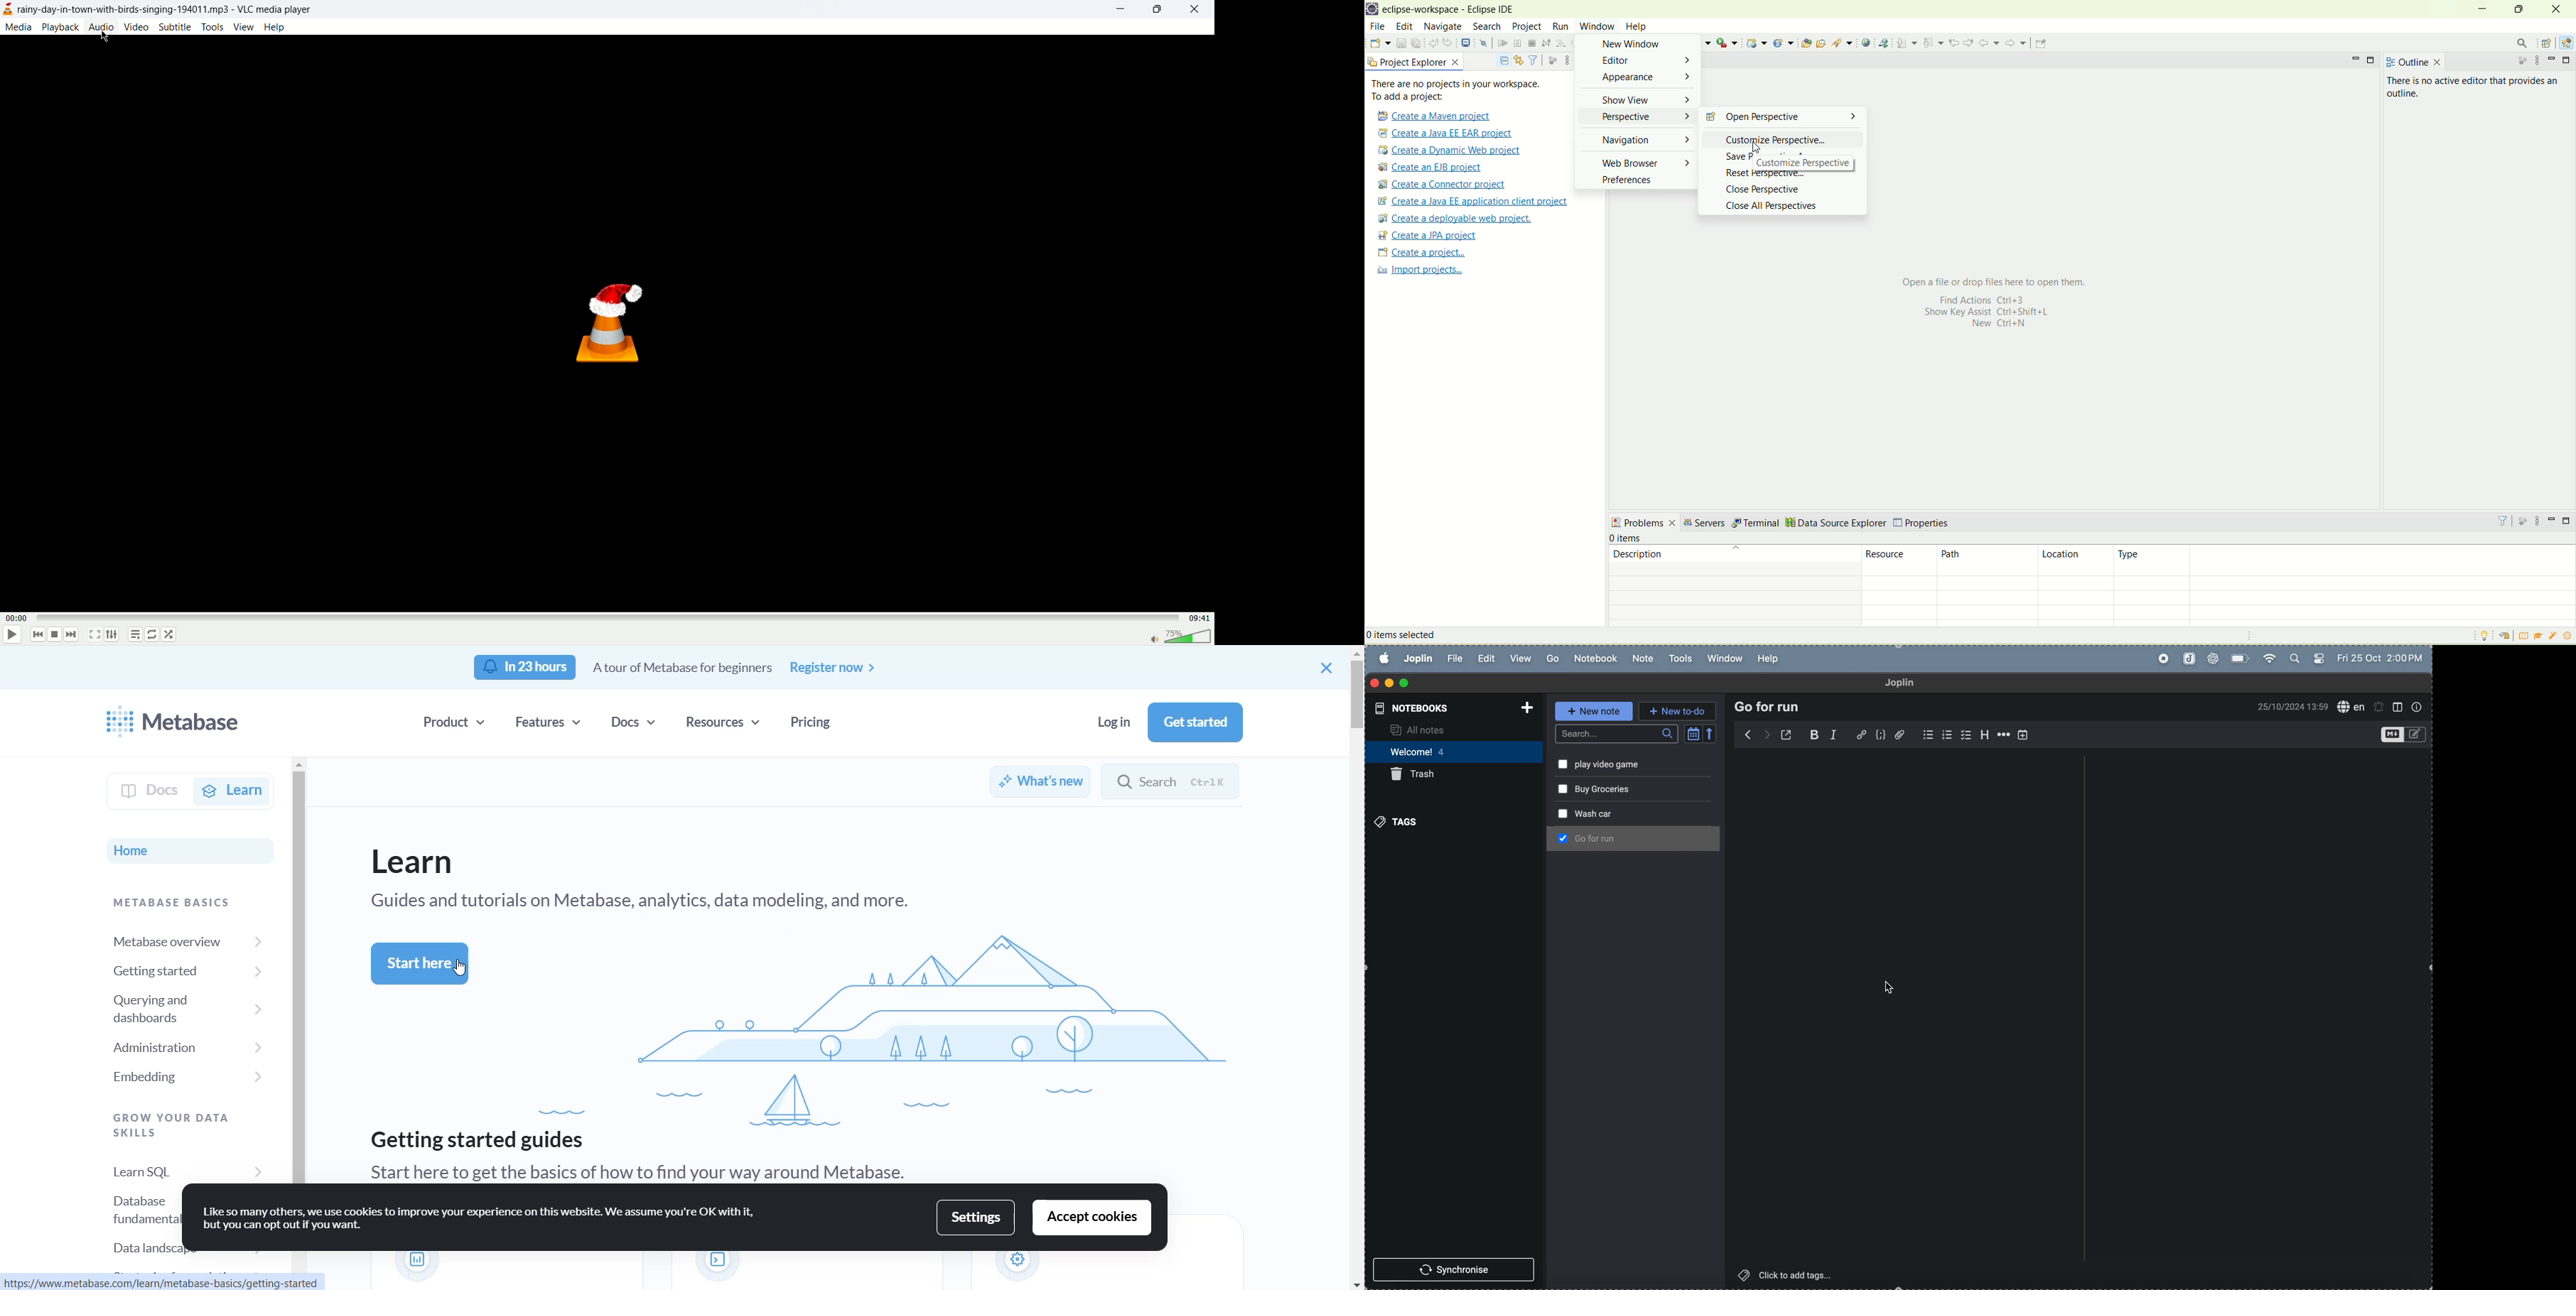 Image resolution: width=2576 pixels, height=1316 pixels. What do you see at coordinates (151, 636) in the screenshot?
I see `loop` at bounding box center [151, 636].